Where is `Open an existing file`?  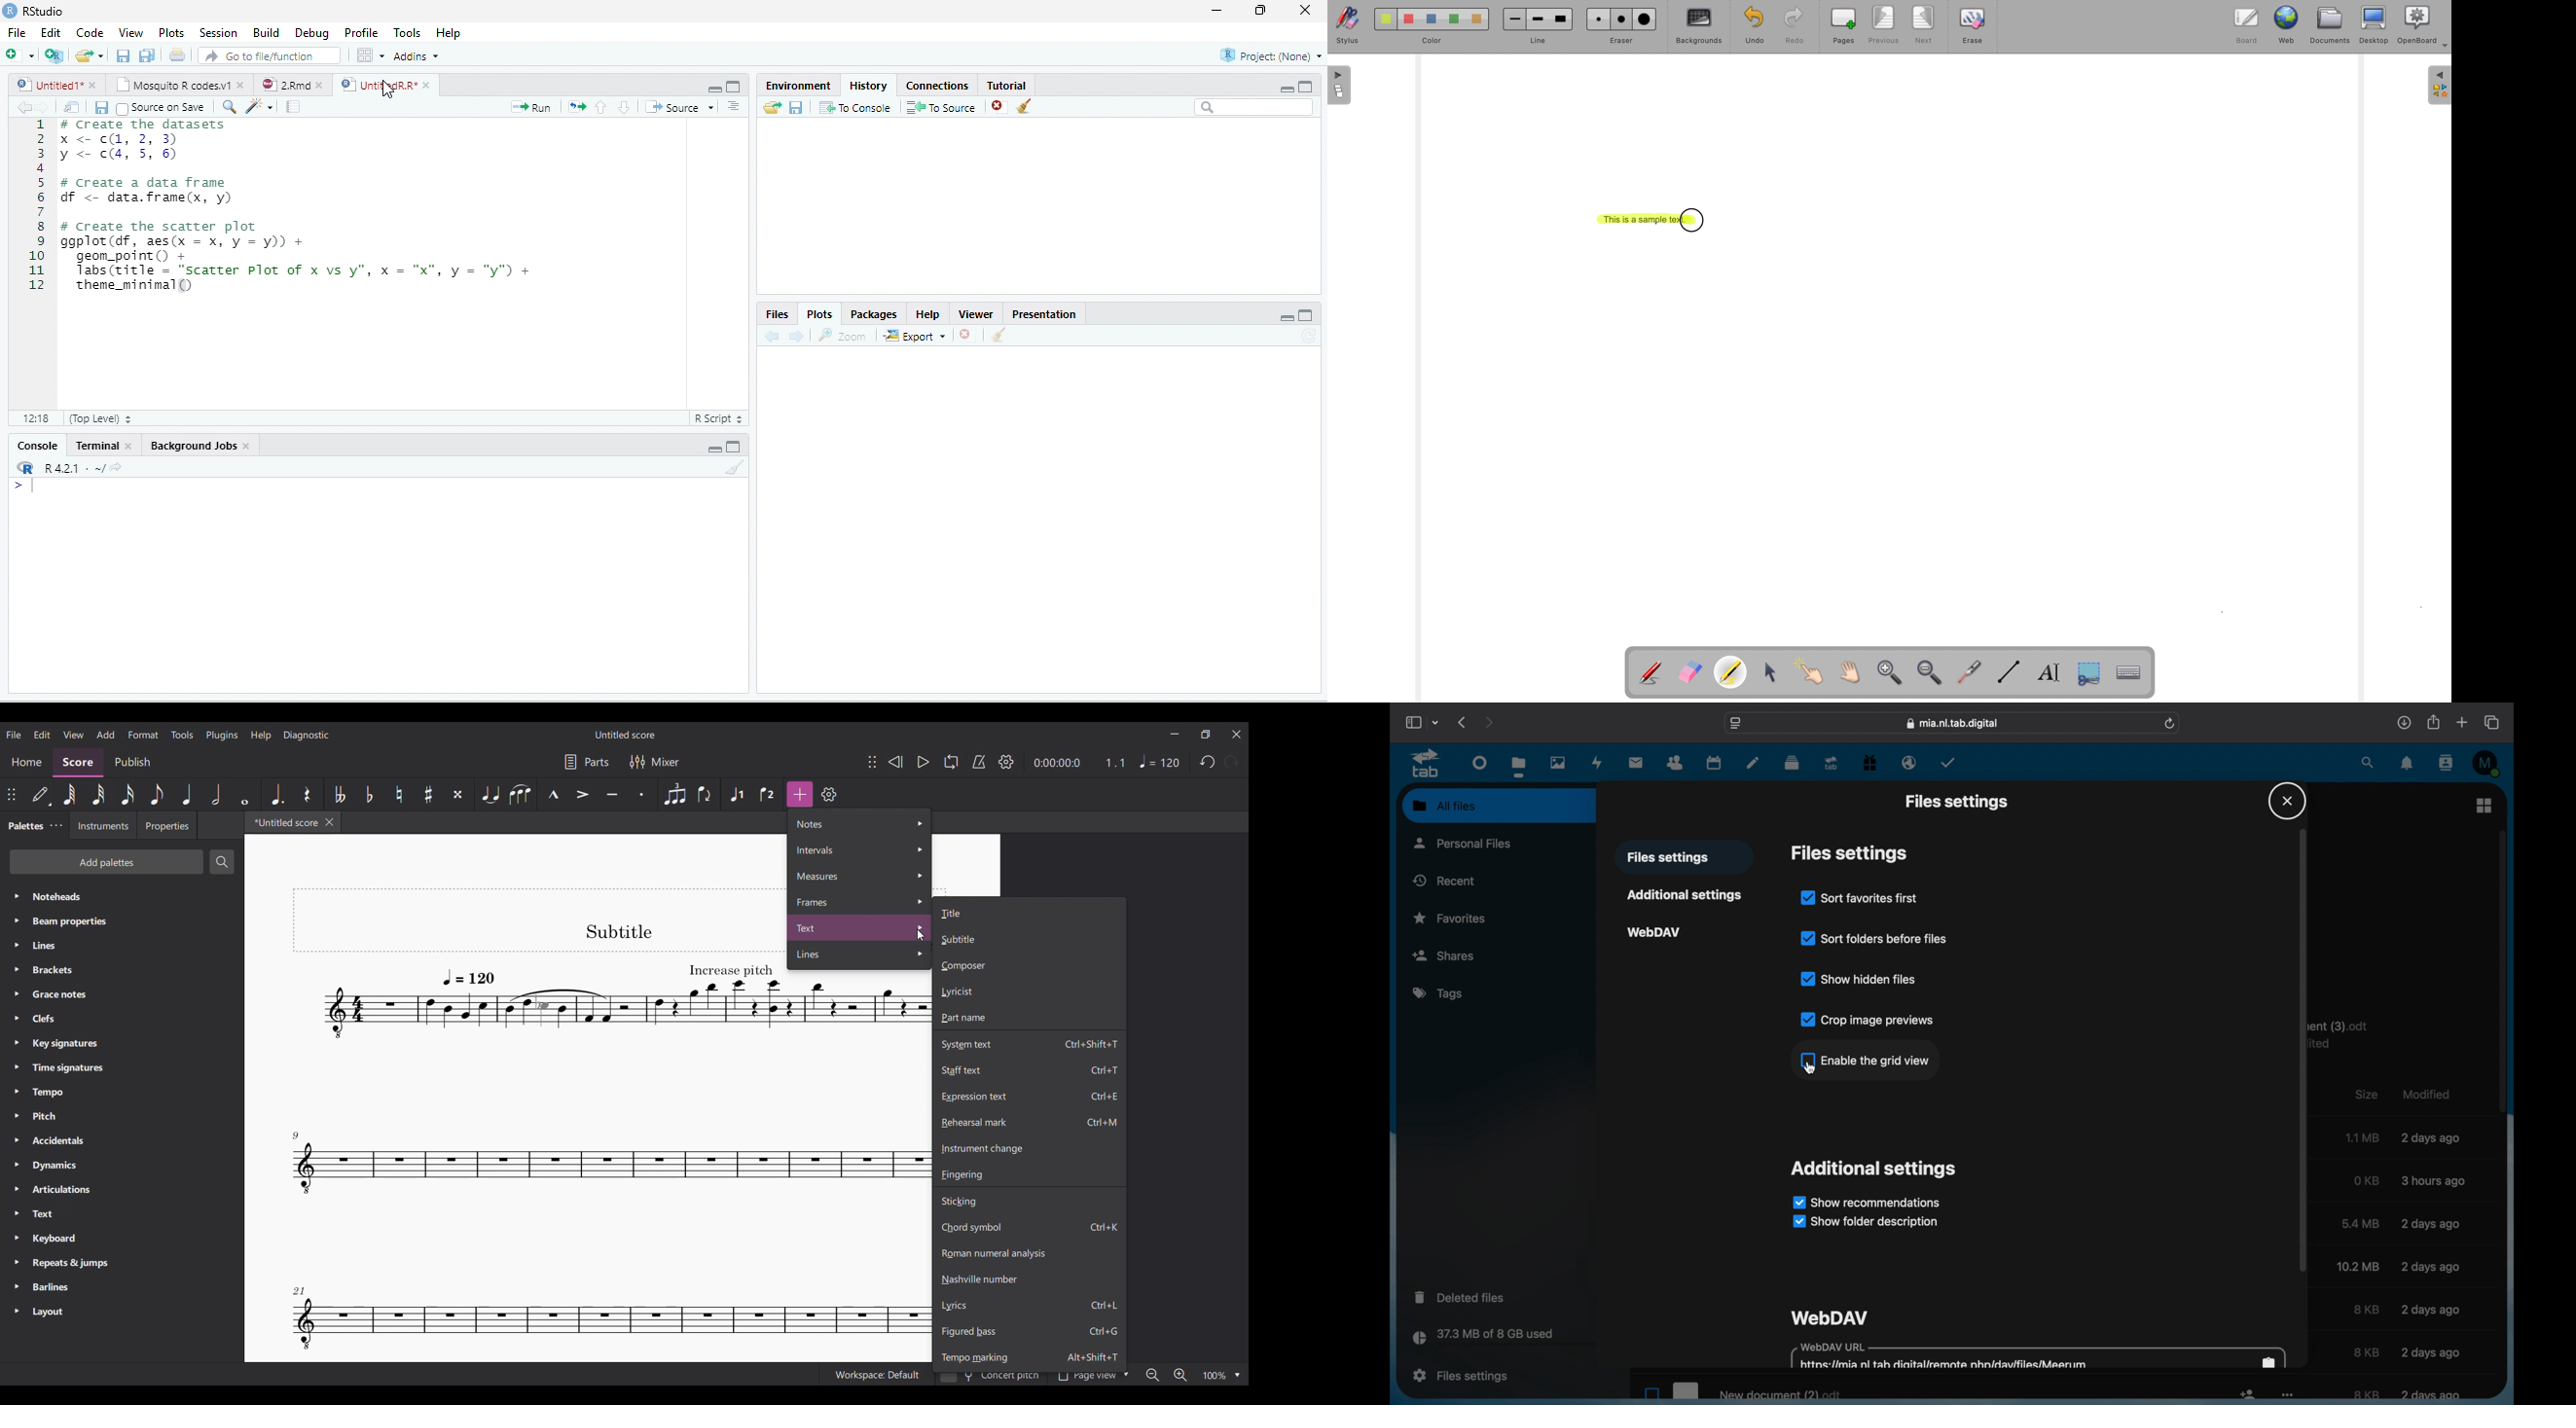
Open an existing file is located at coordinates (84, 55).